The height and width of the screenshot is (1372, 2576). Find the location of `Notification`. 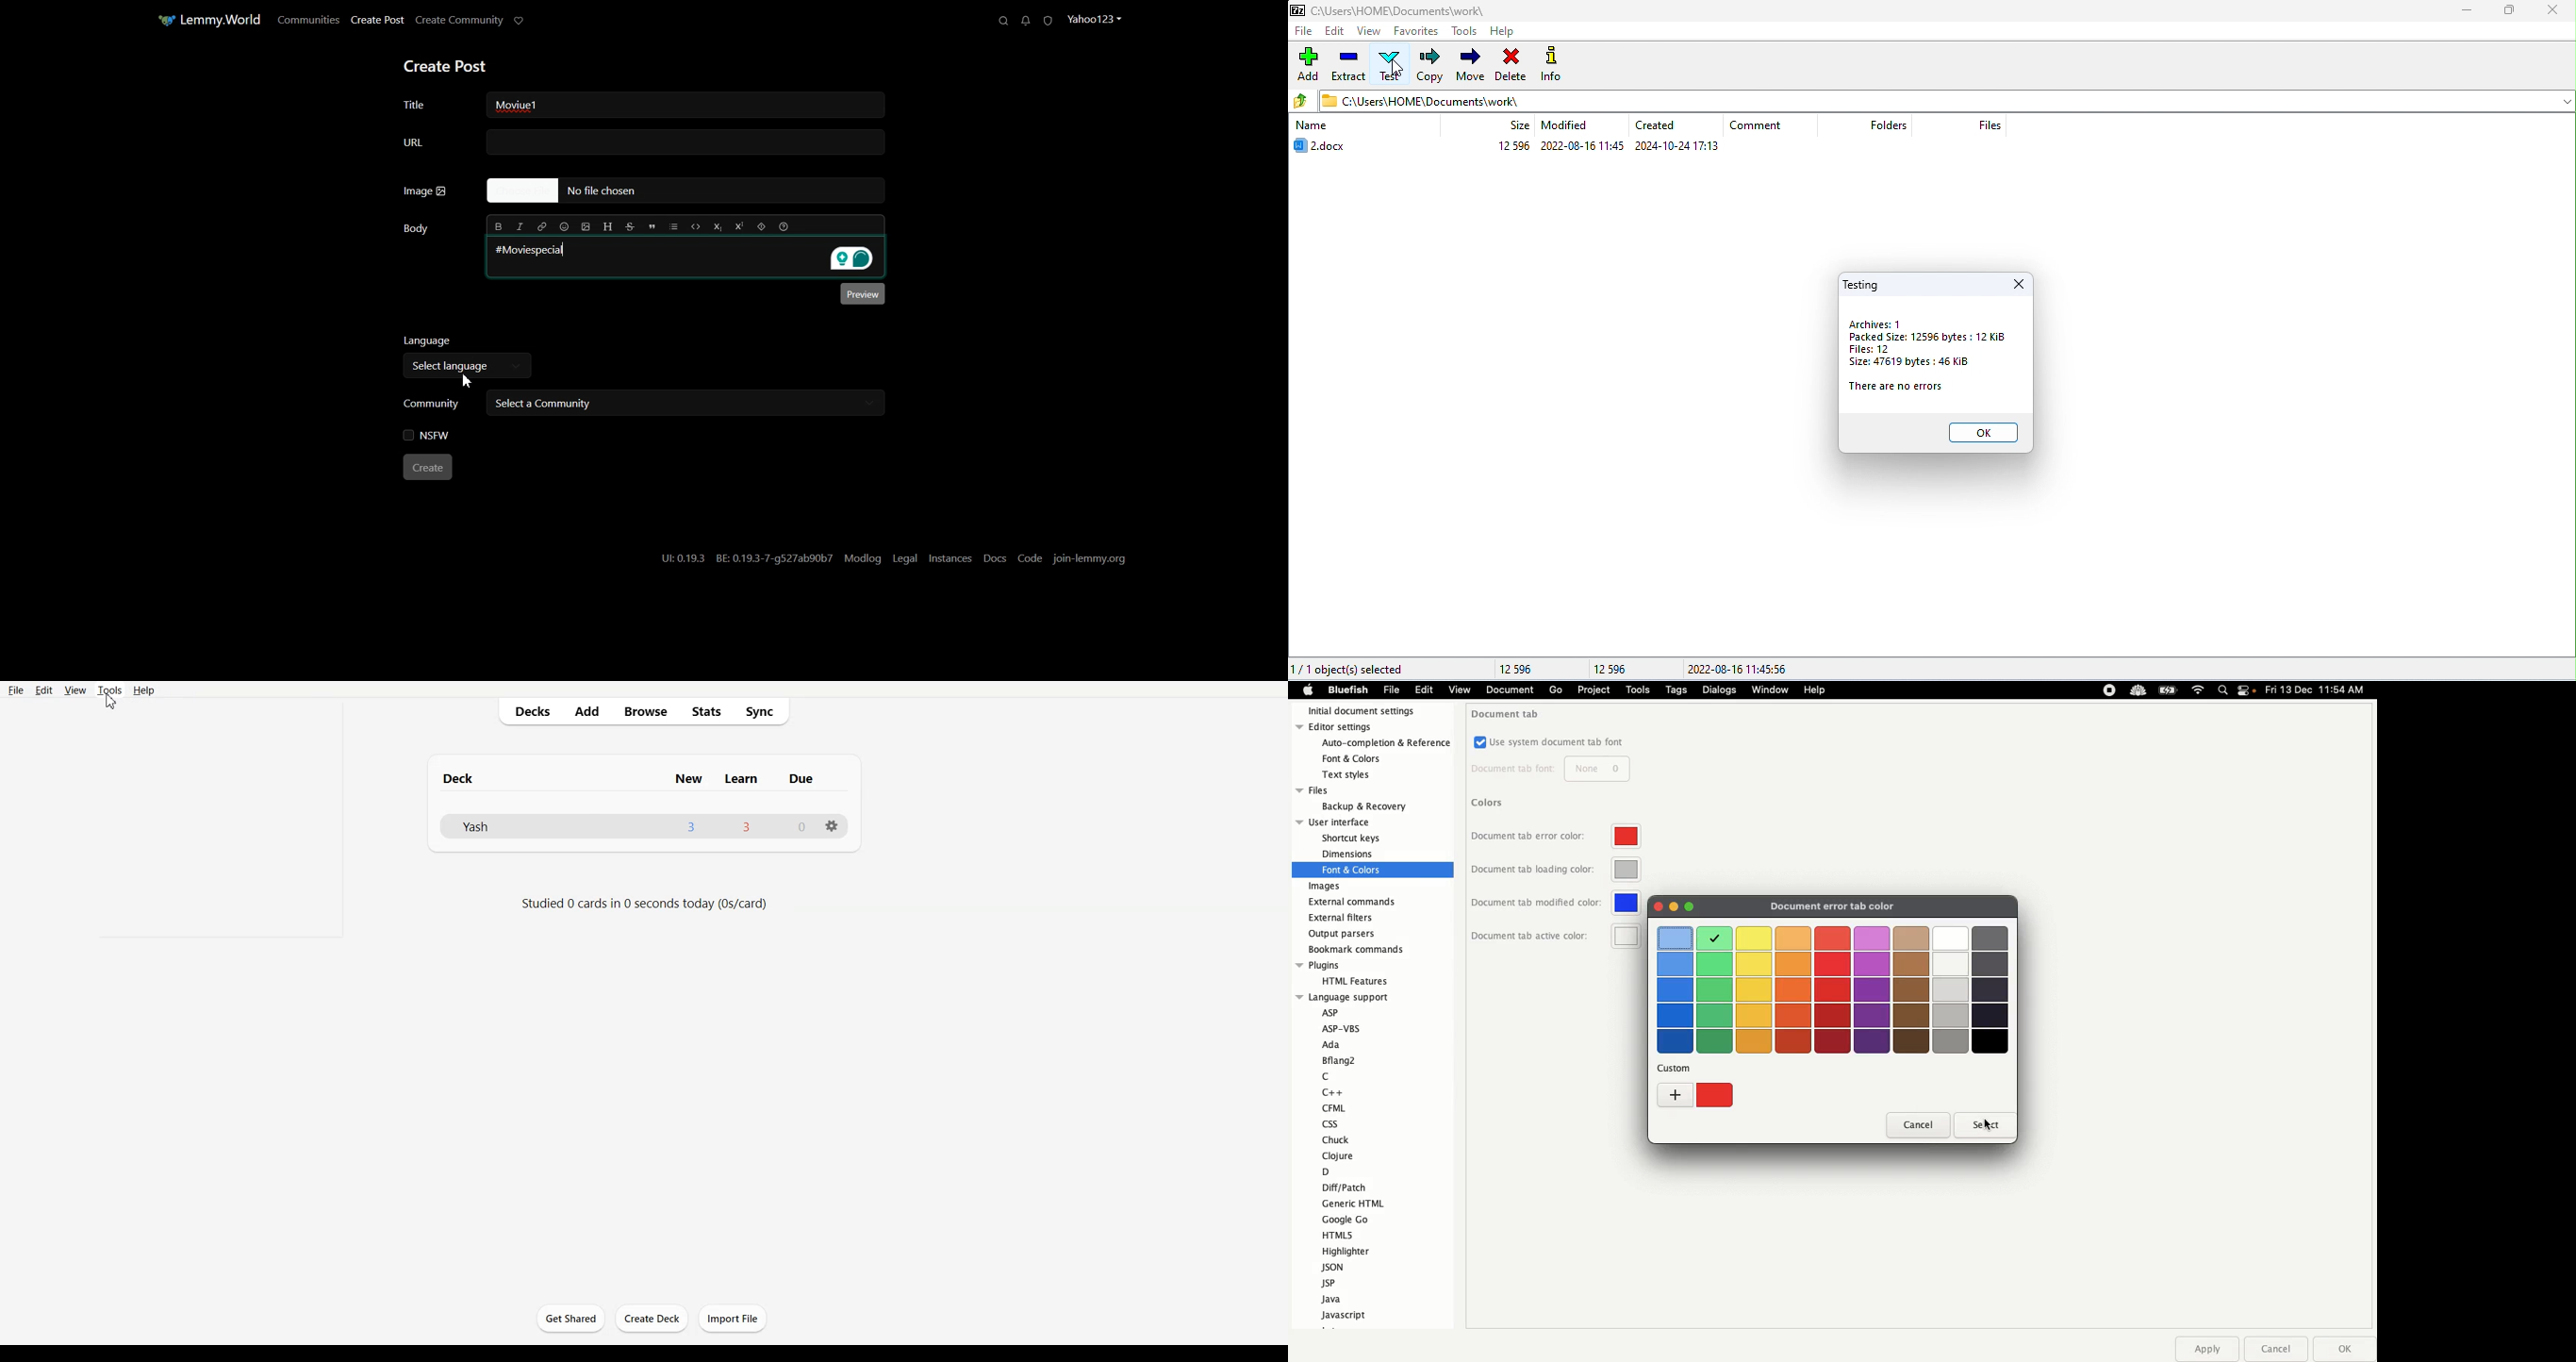

Notification is located at coordinates (2248, 692).